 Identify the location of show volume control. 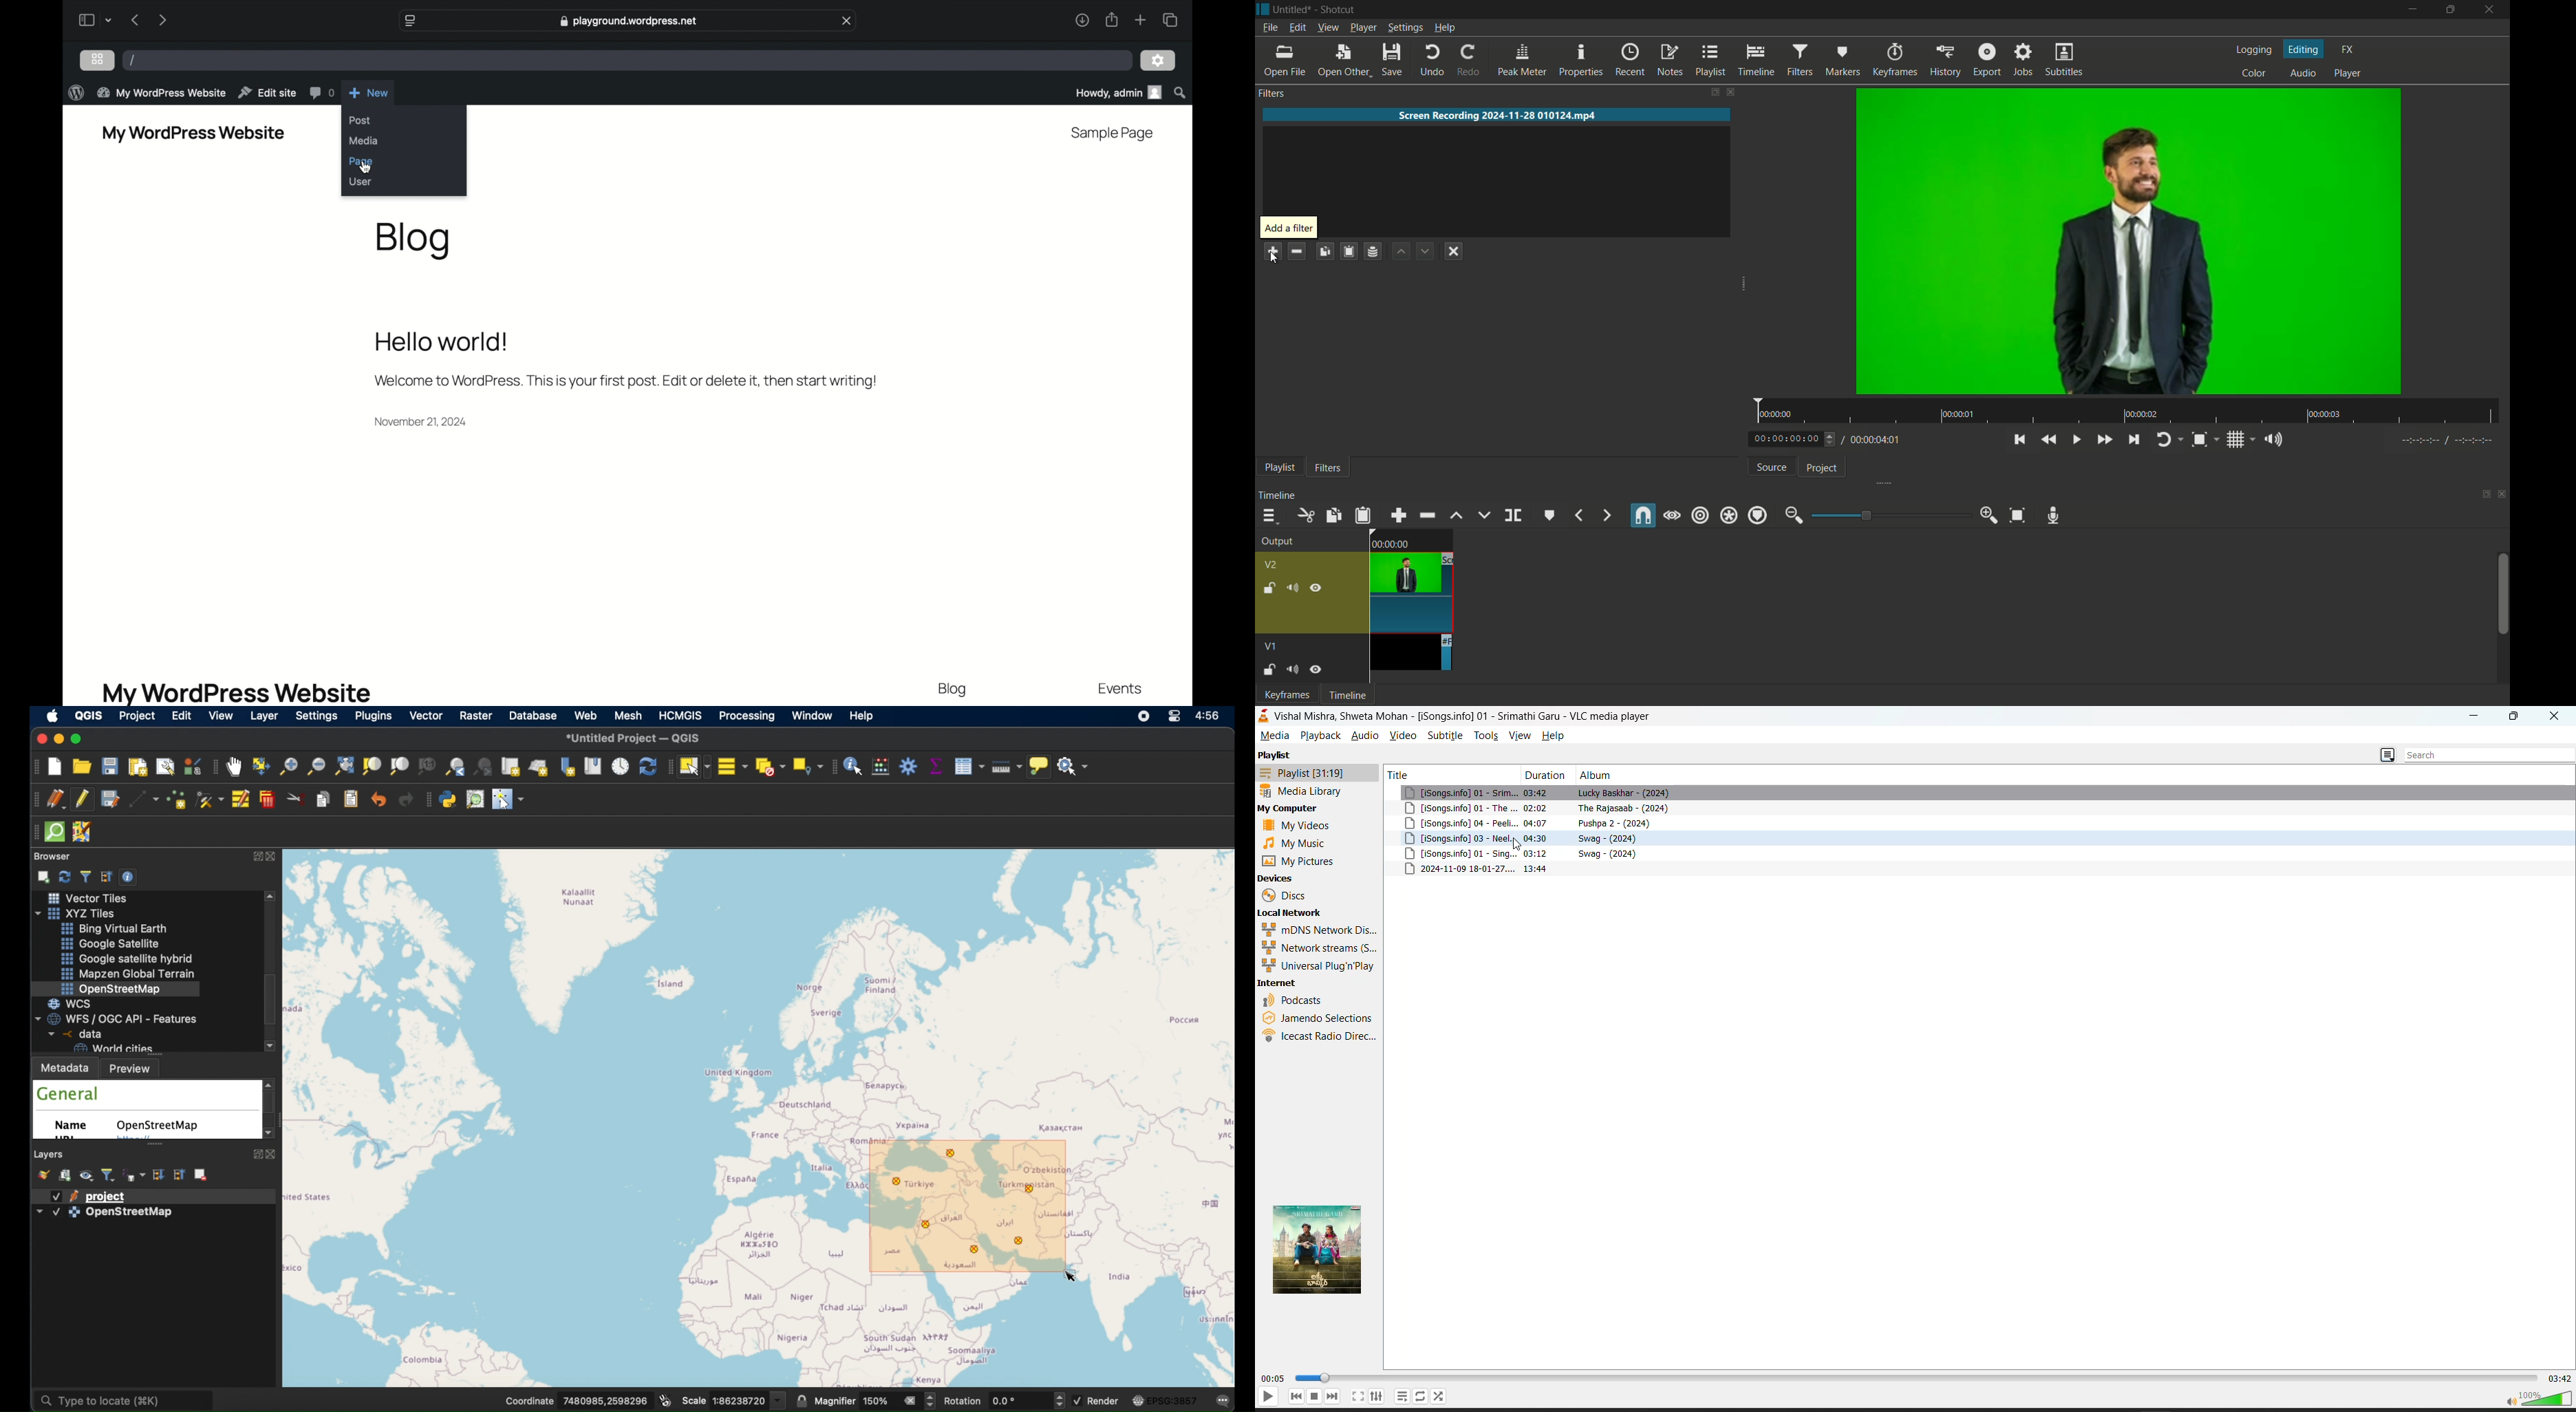
(2269, 439).